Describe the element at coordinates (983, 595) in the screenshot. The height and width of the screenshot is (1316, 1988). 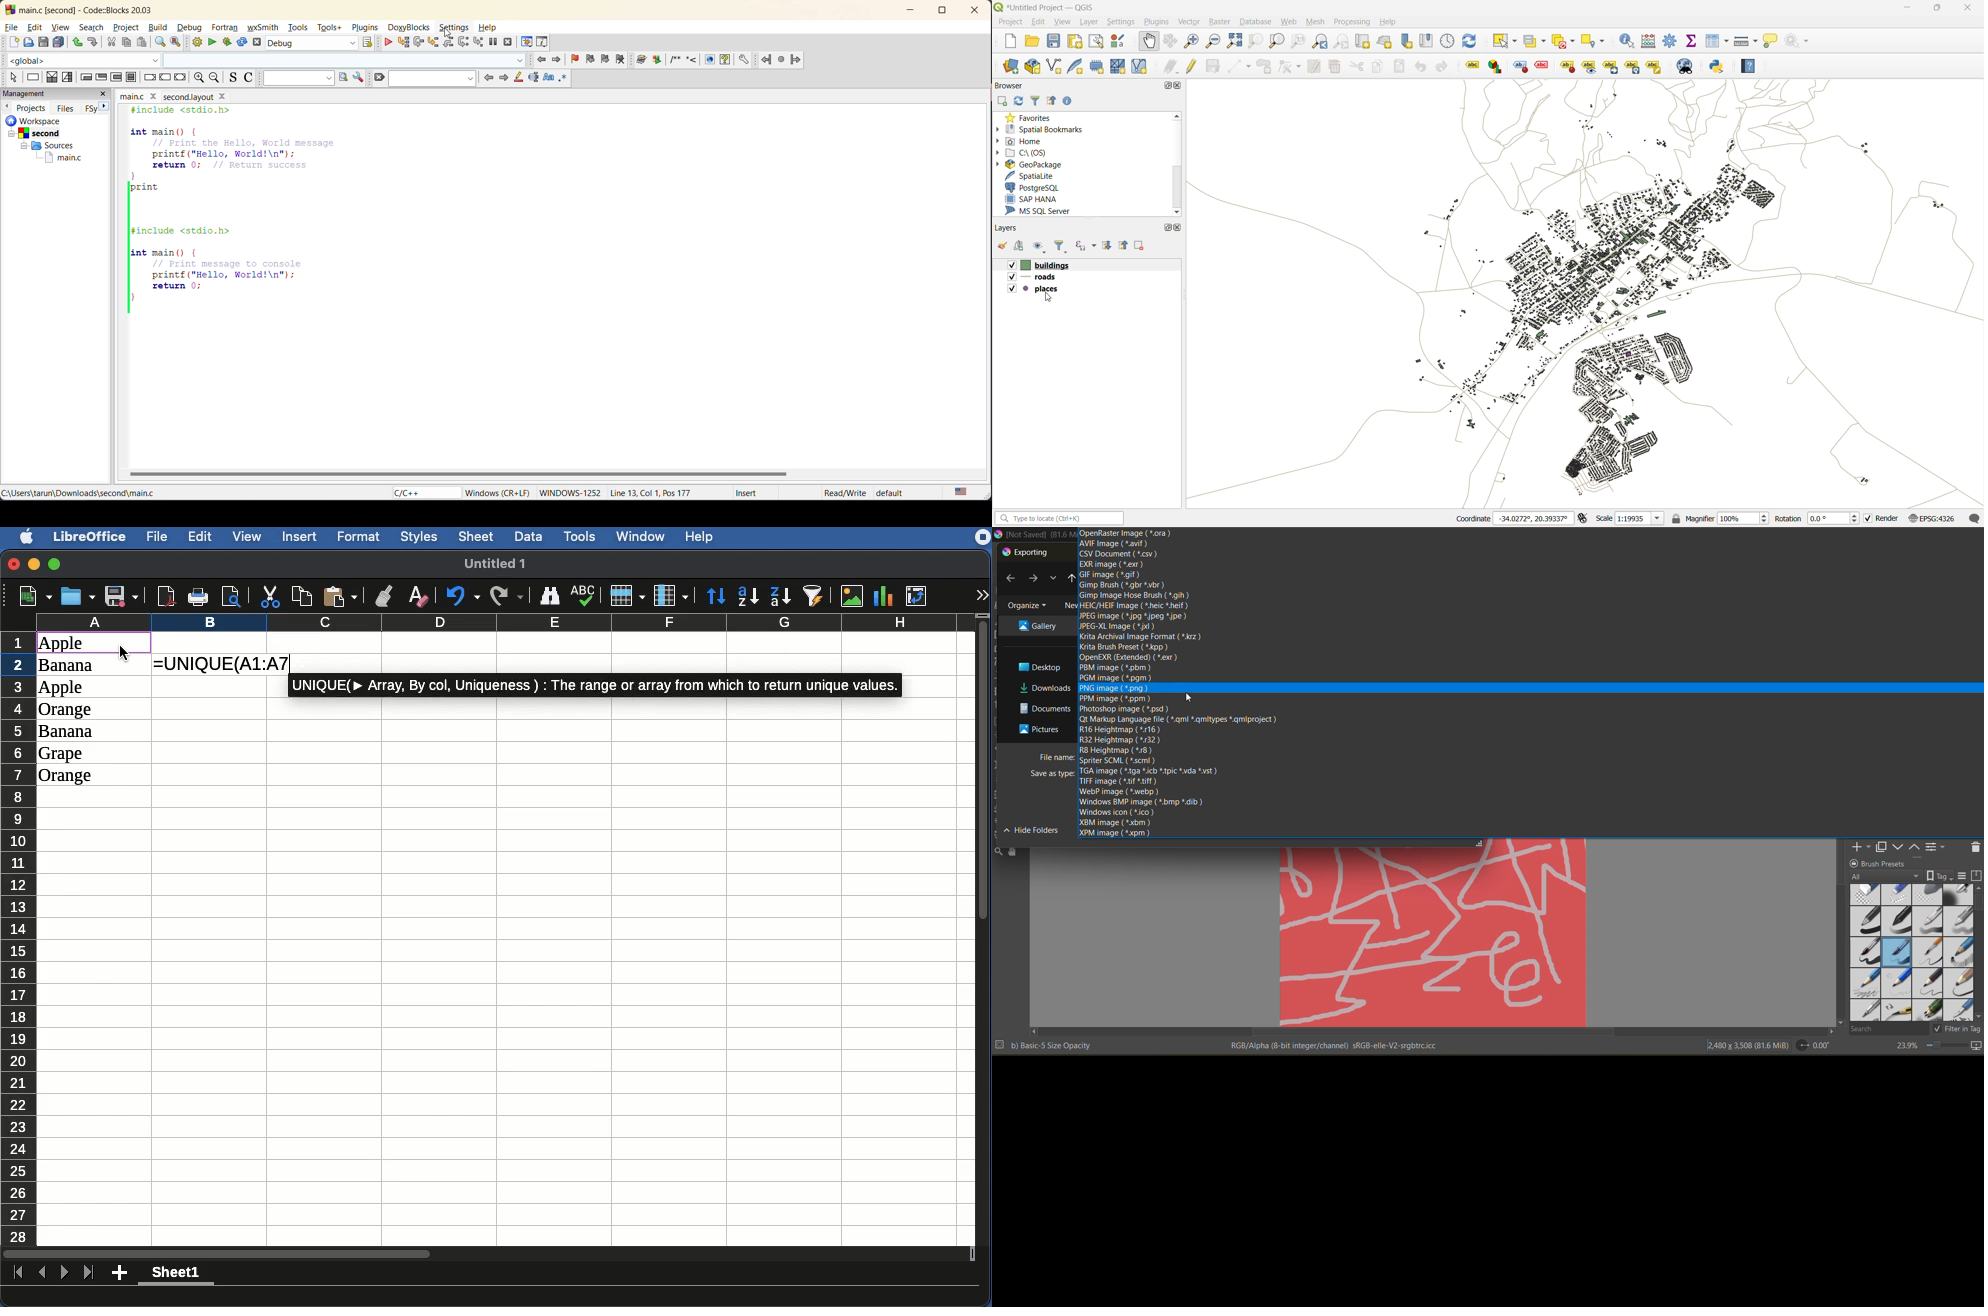
I see `Expand` at that location.